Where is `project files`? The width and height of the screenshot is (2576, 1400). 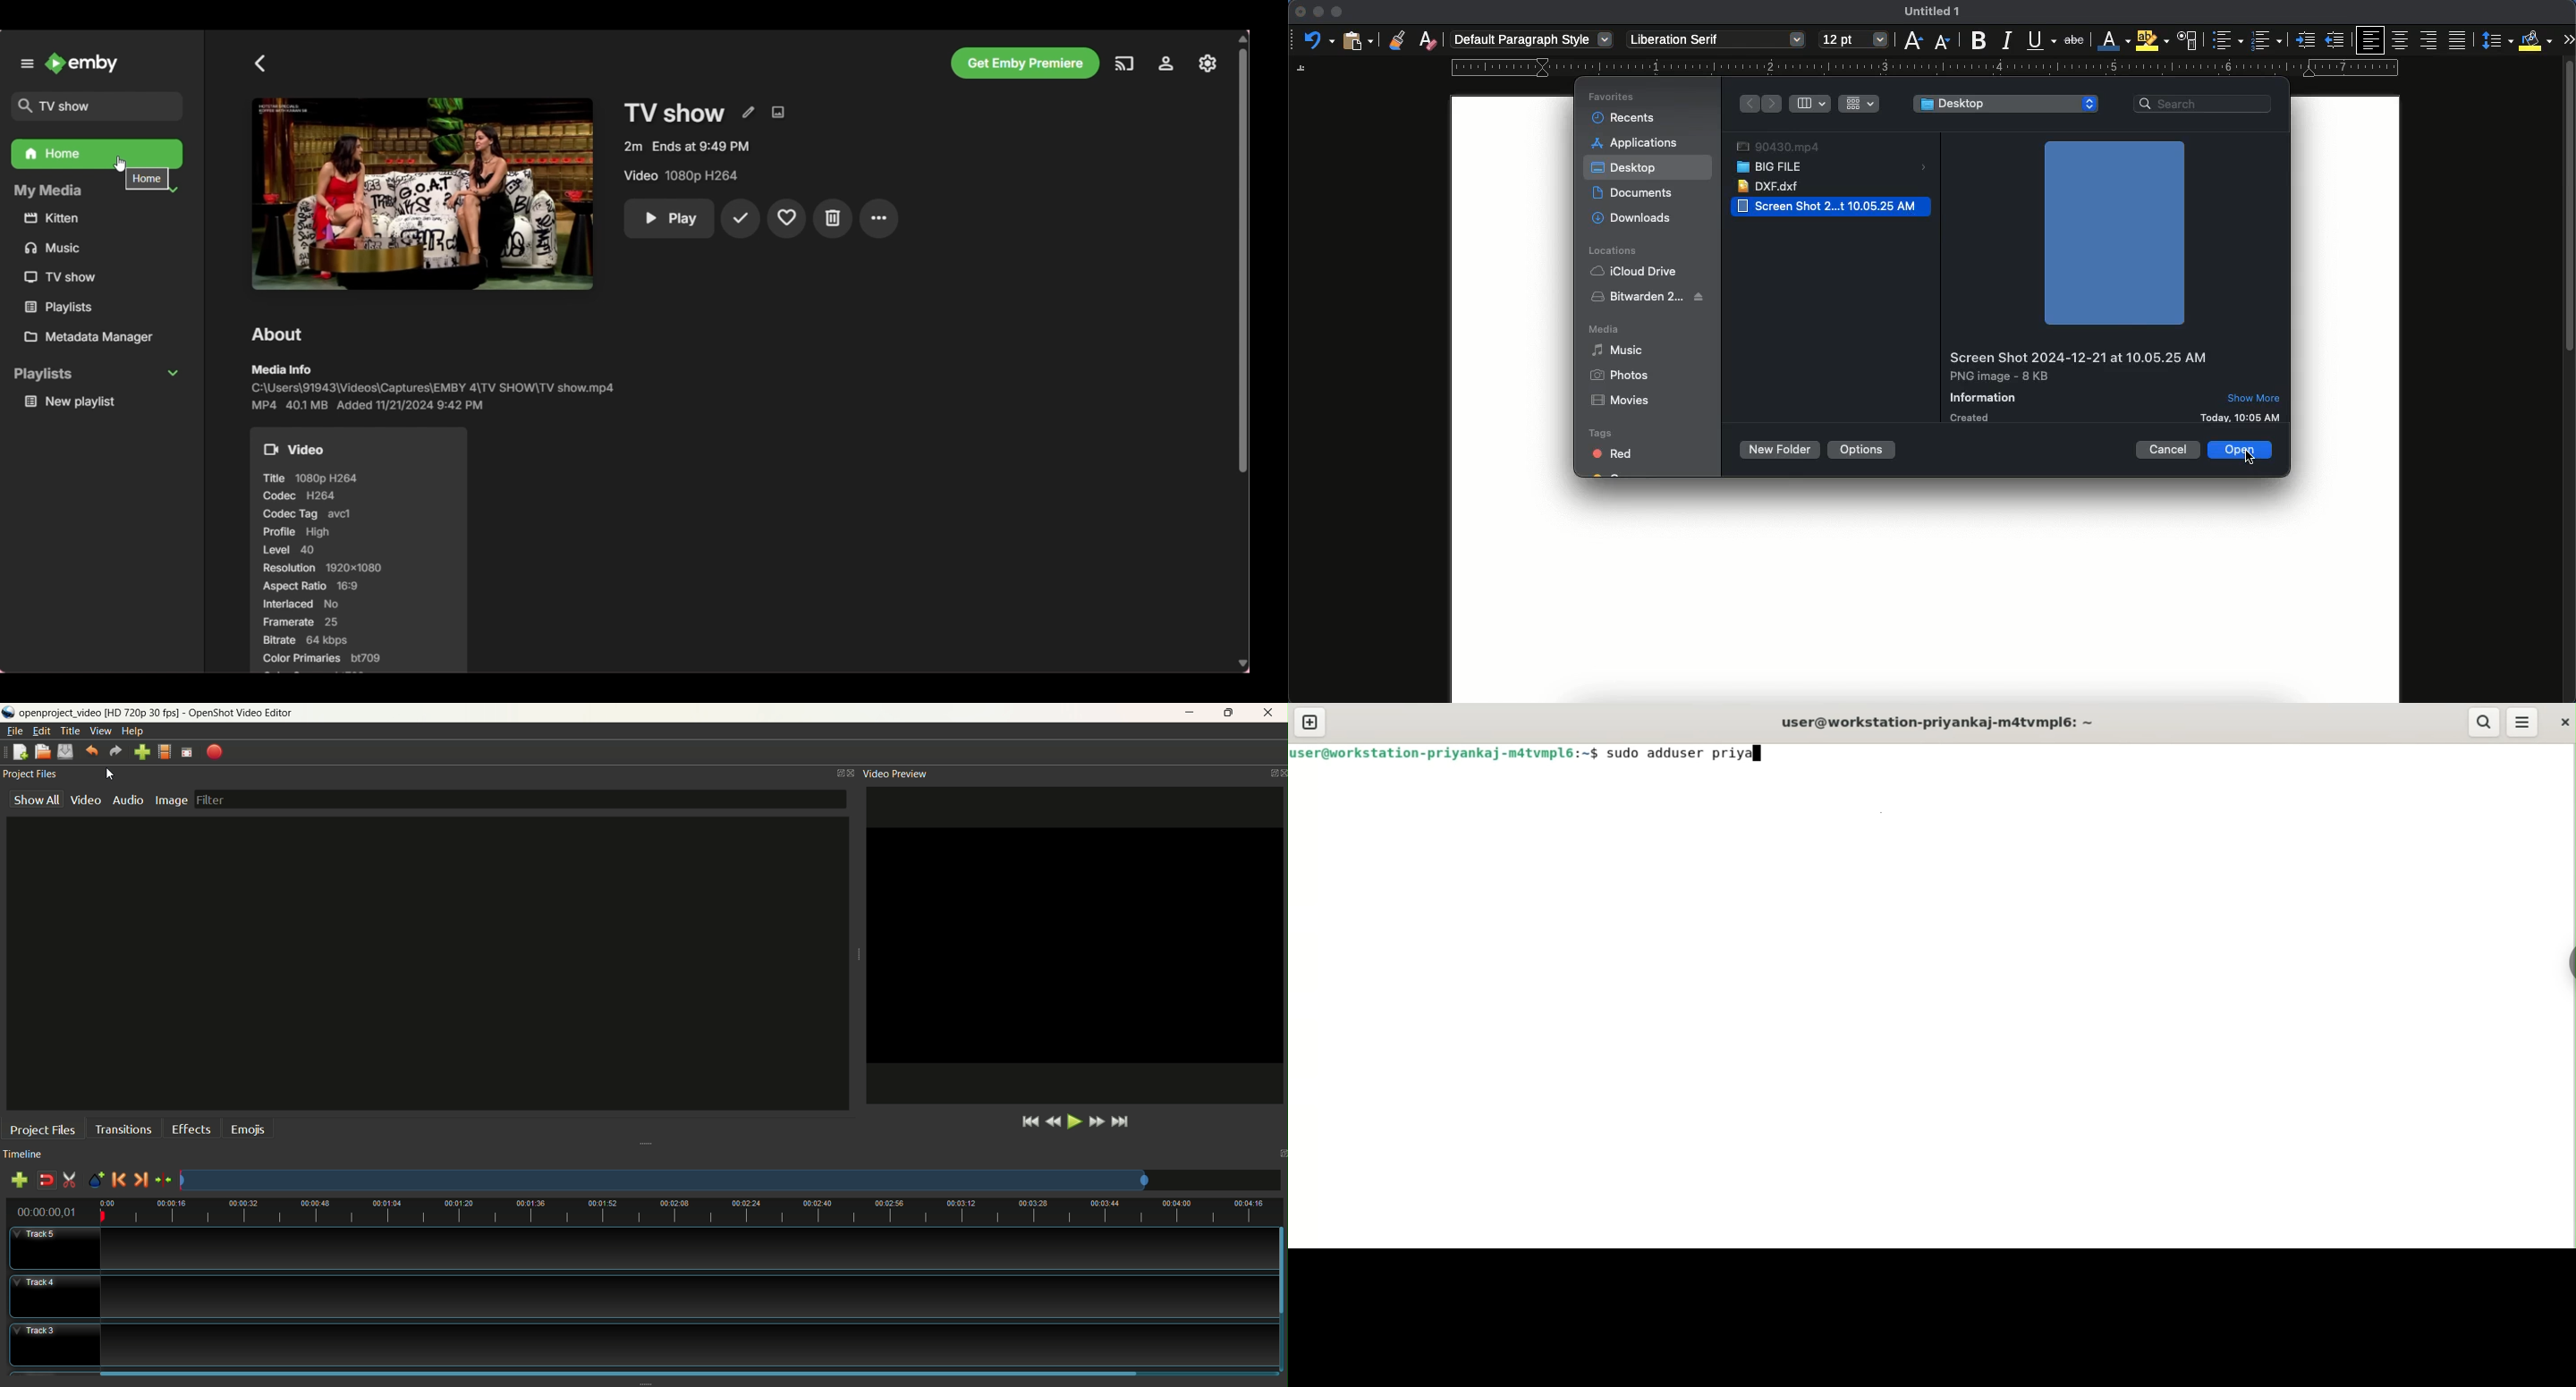
project files is located at coordinates (44, 1127).